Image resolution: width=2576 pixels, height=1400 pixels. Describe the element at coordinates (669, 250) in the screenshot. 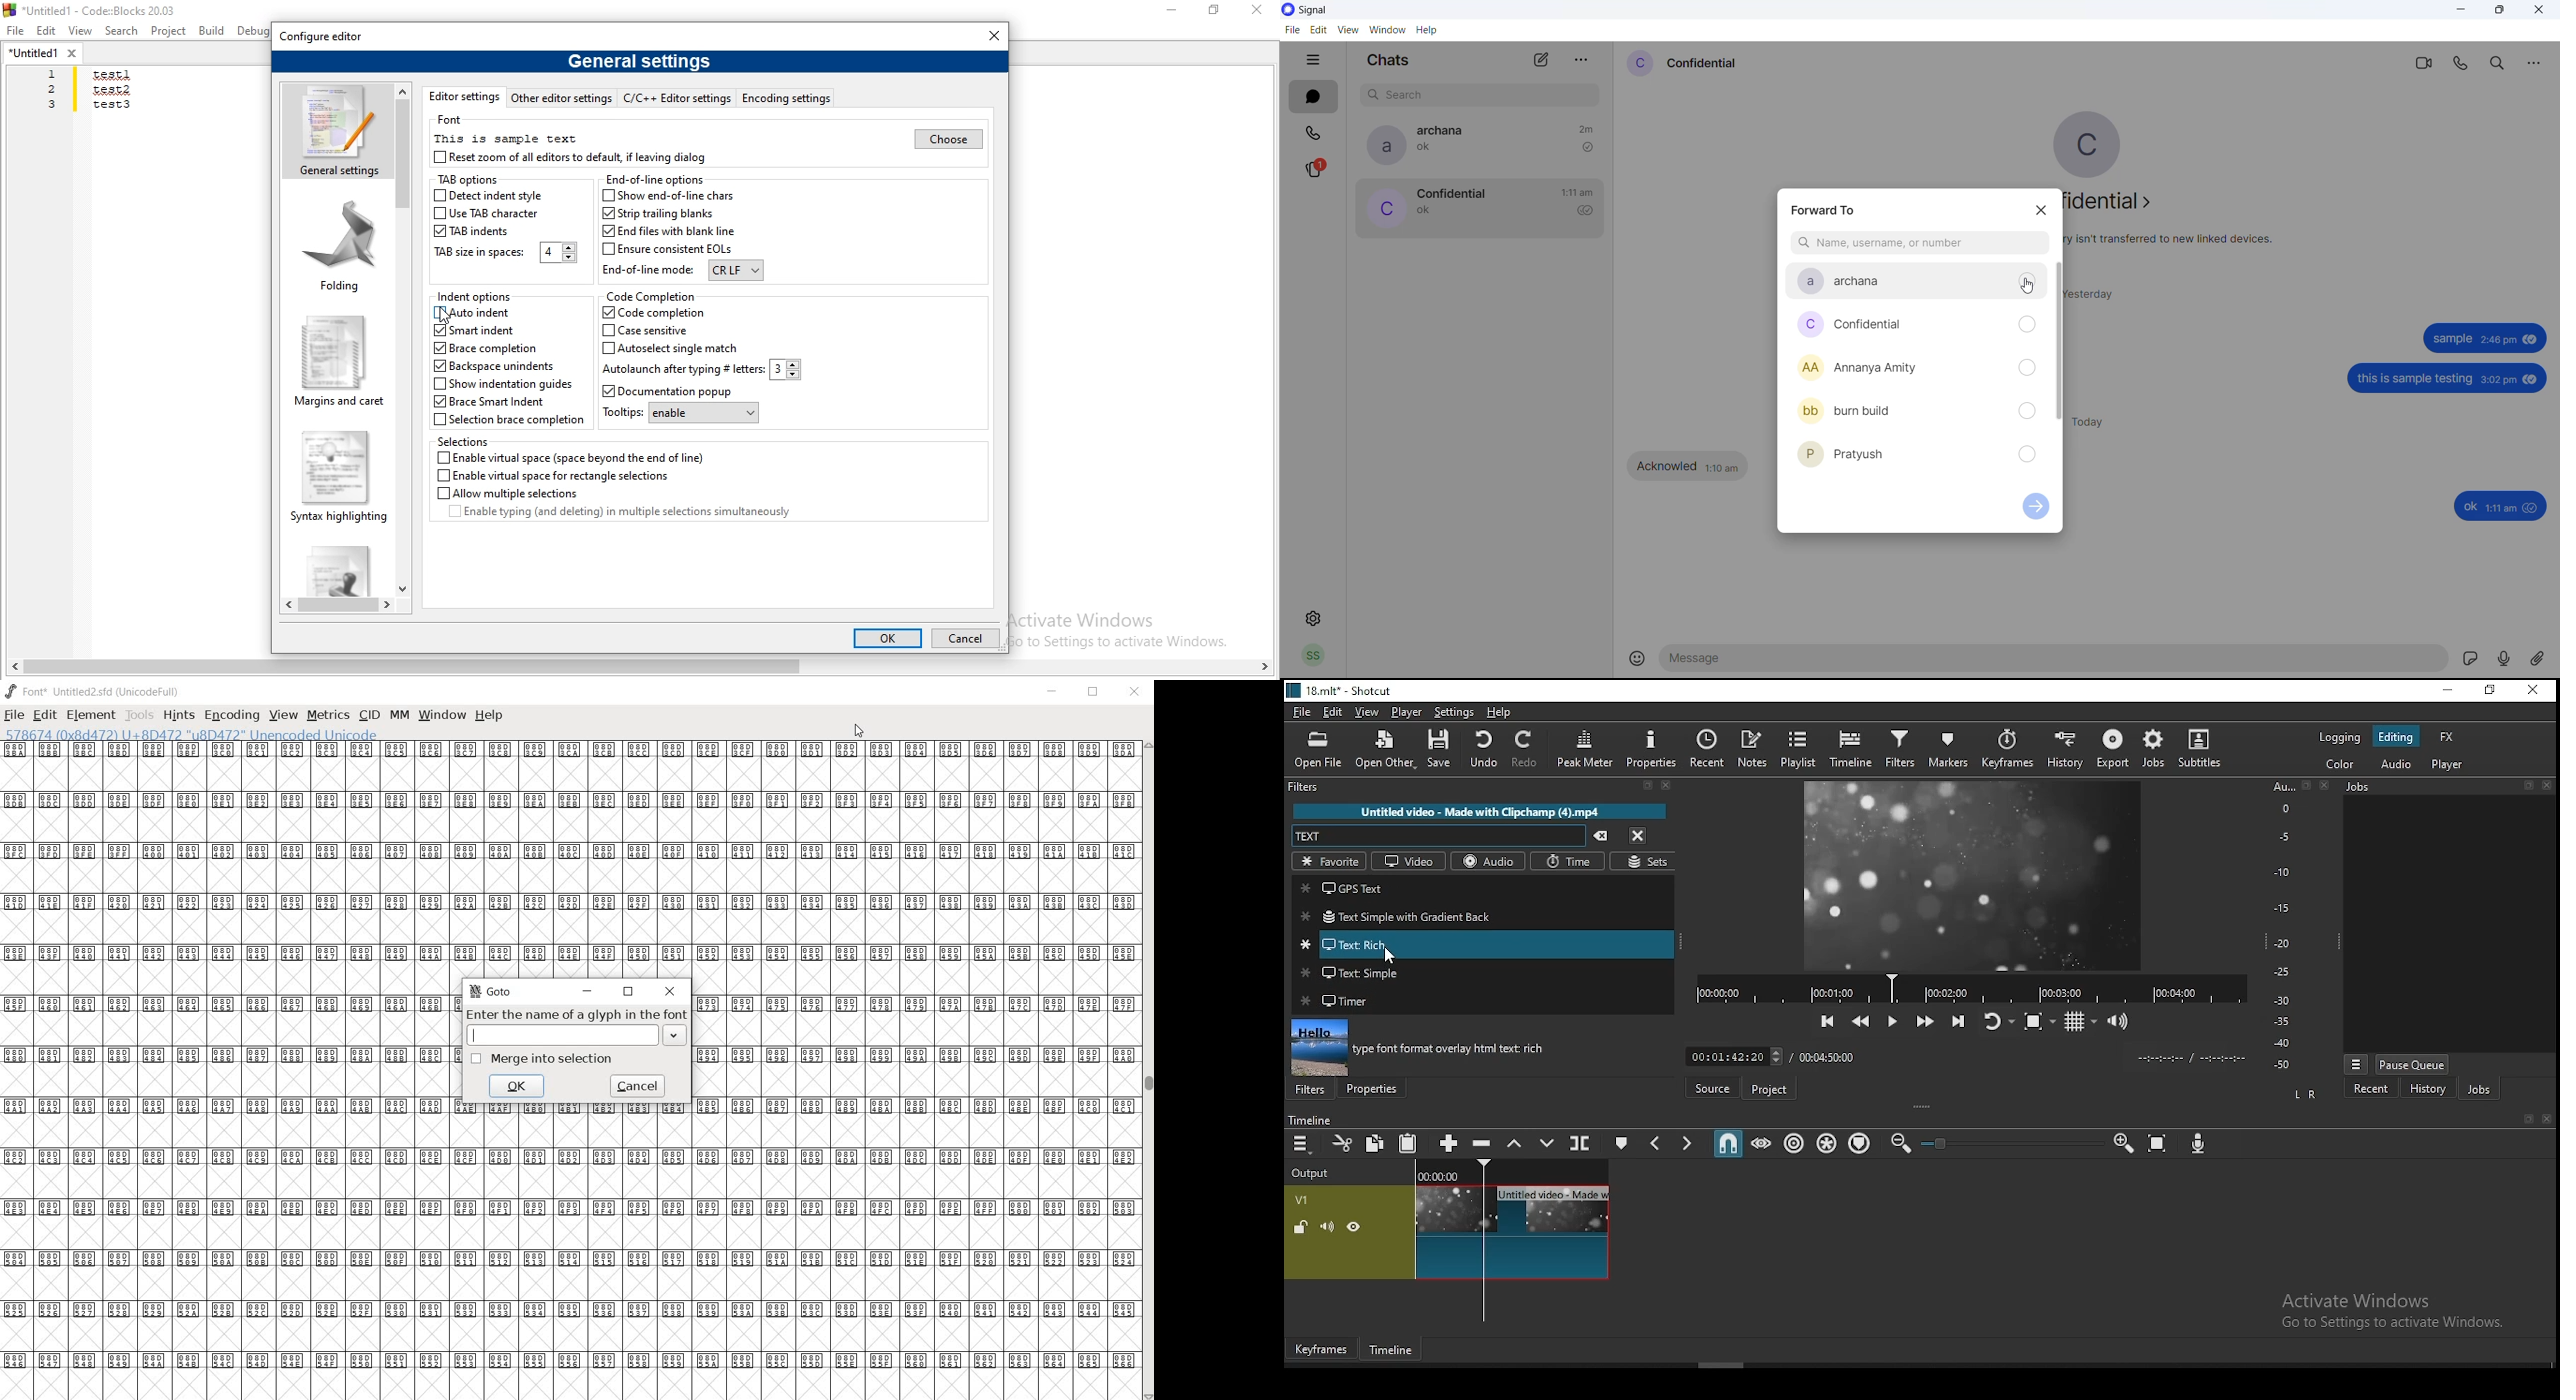

I see `Ensure consistent EOLs` at that location.